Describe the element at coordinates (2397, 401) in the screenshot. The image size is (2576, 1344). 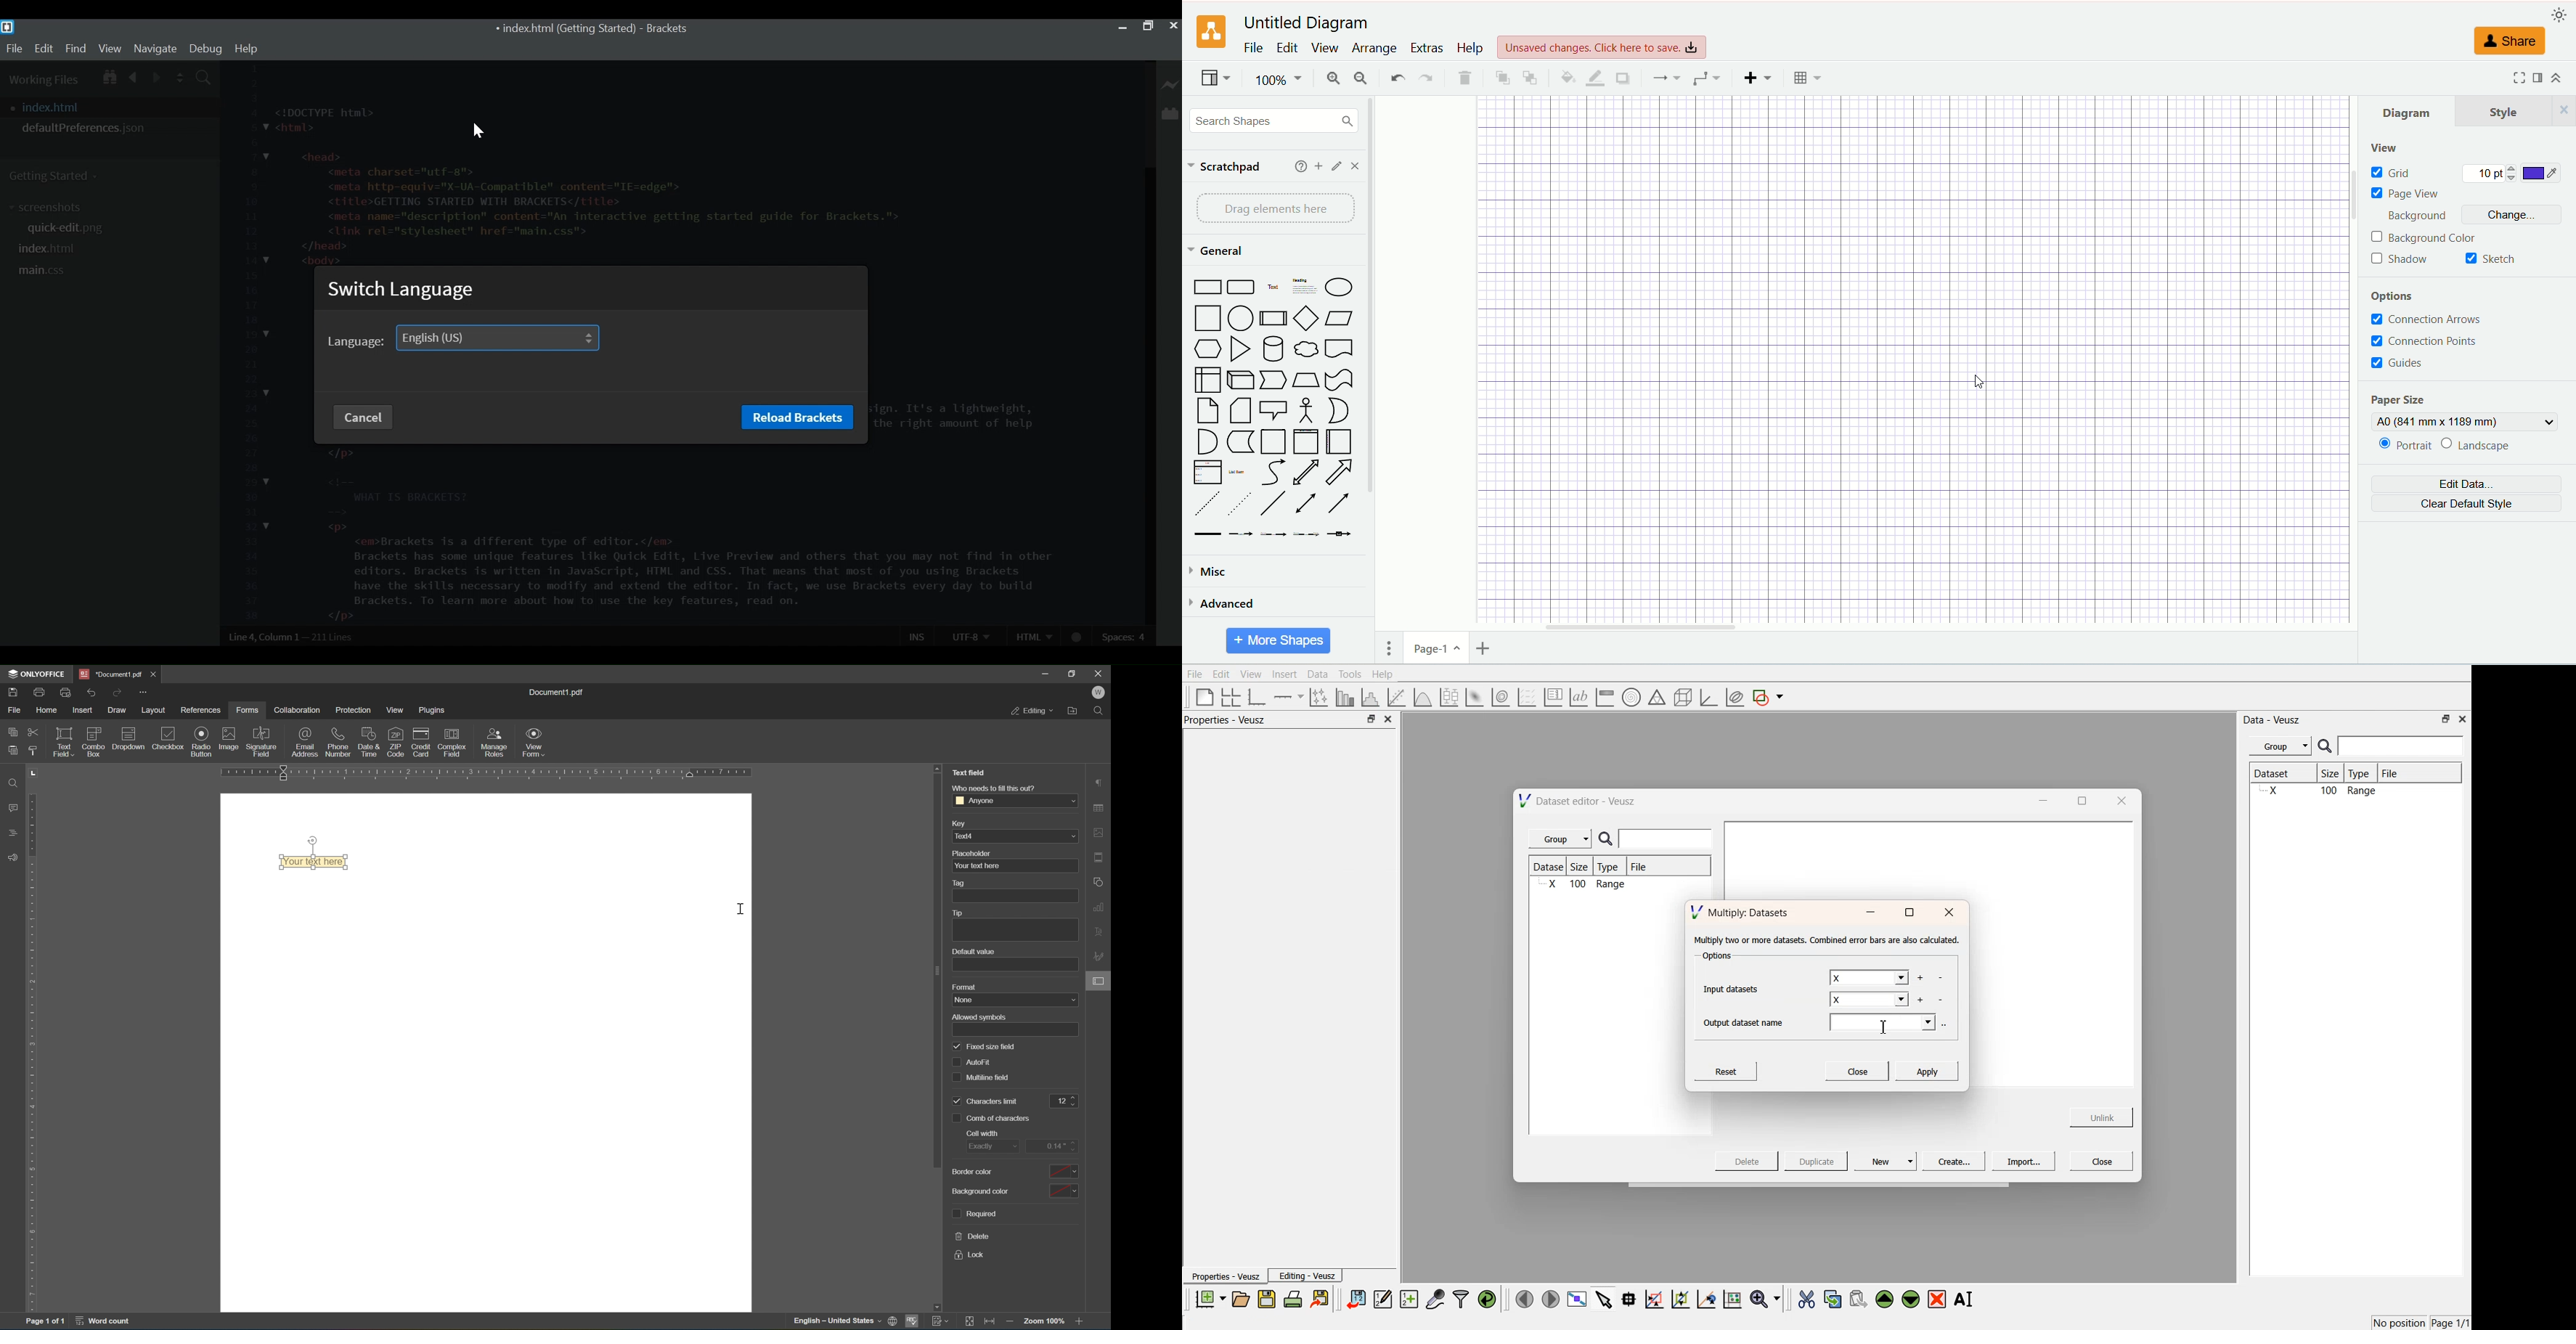
I see `paper size` at that location.